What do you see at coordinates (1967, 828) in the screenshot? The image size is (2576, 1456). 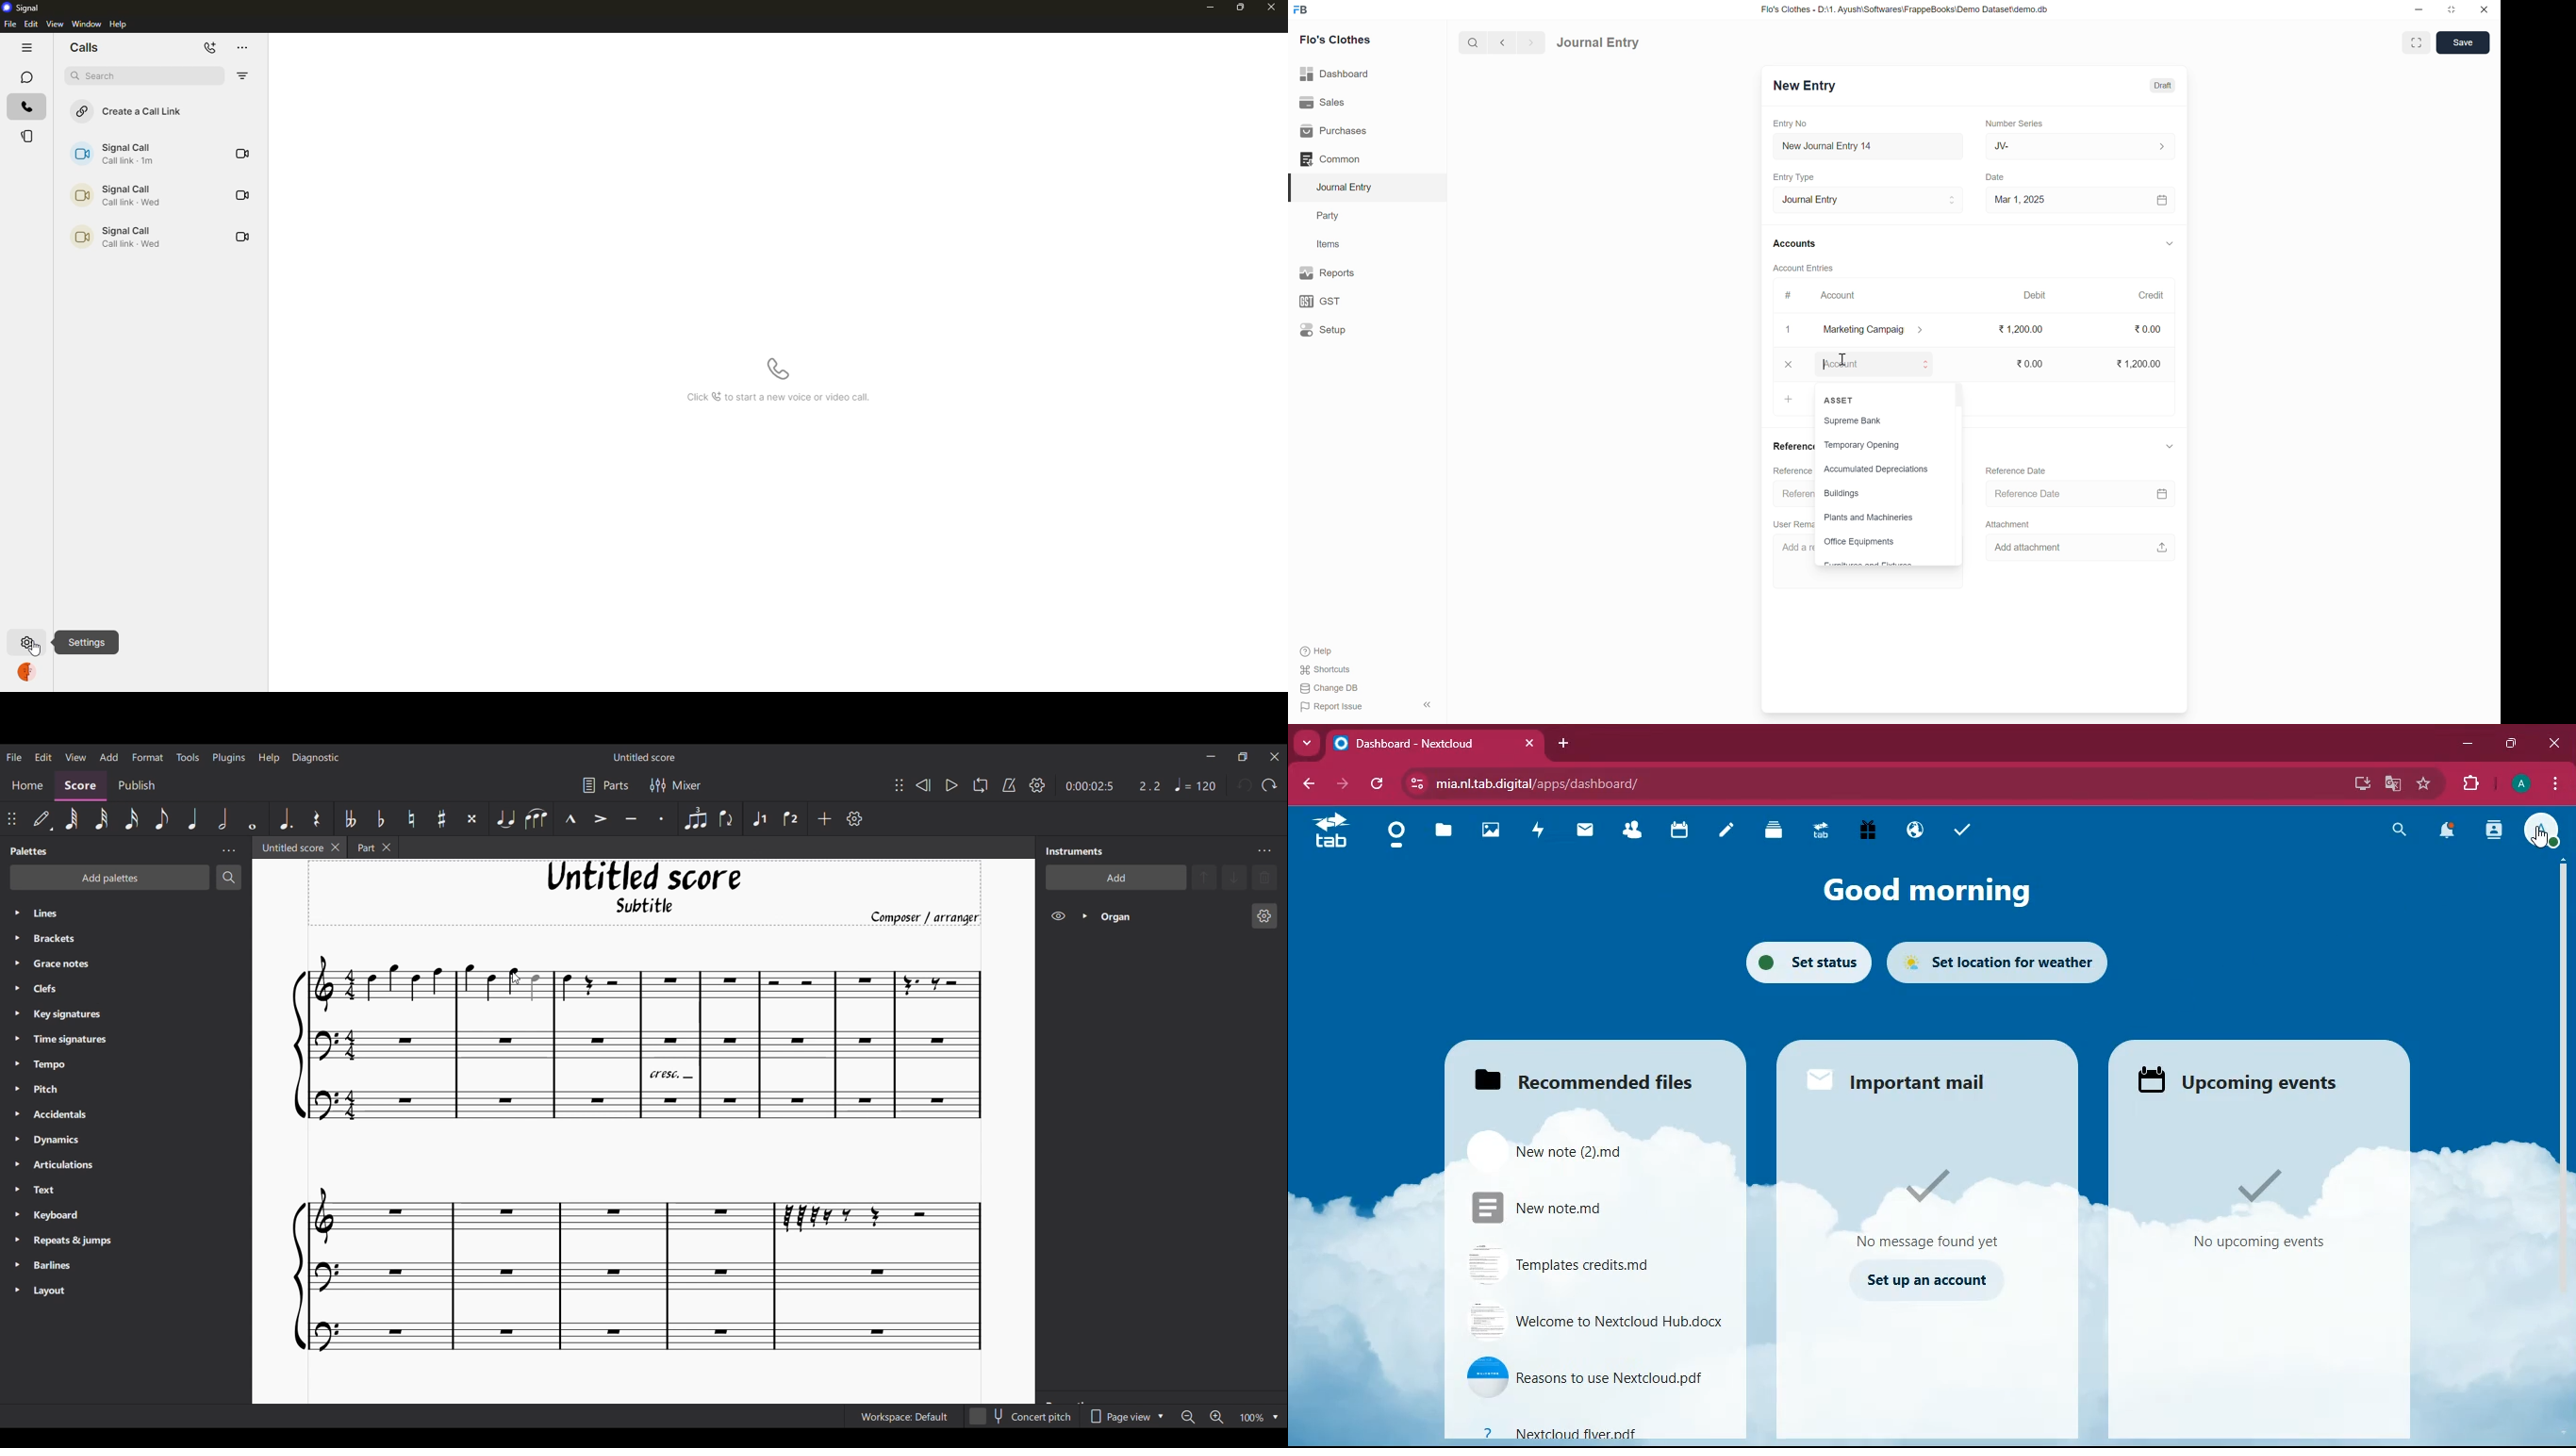 I see `tasks` at bounding box center [1967, 828].